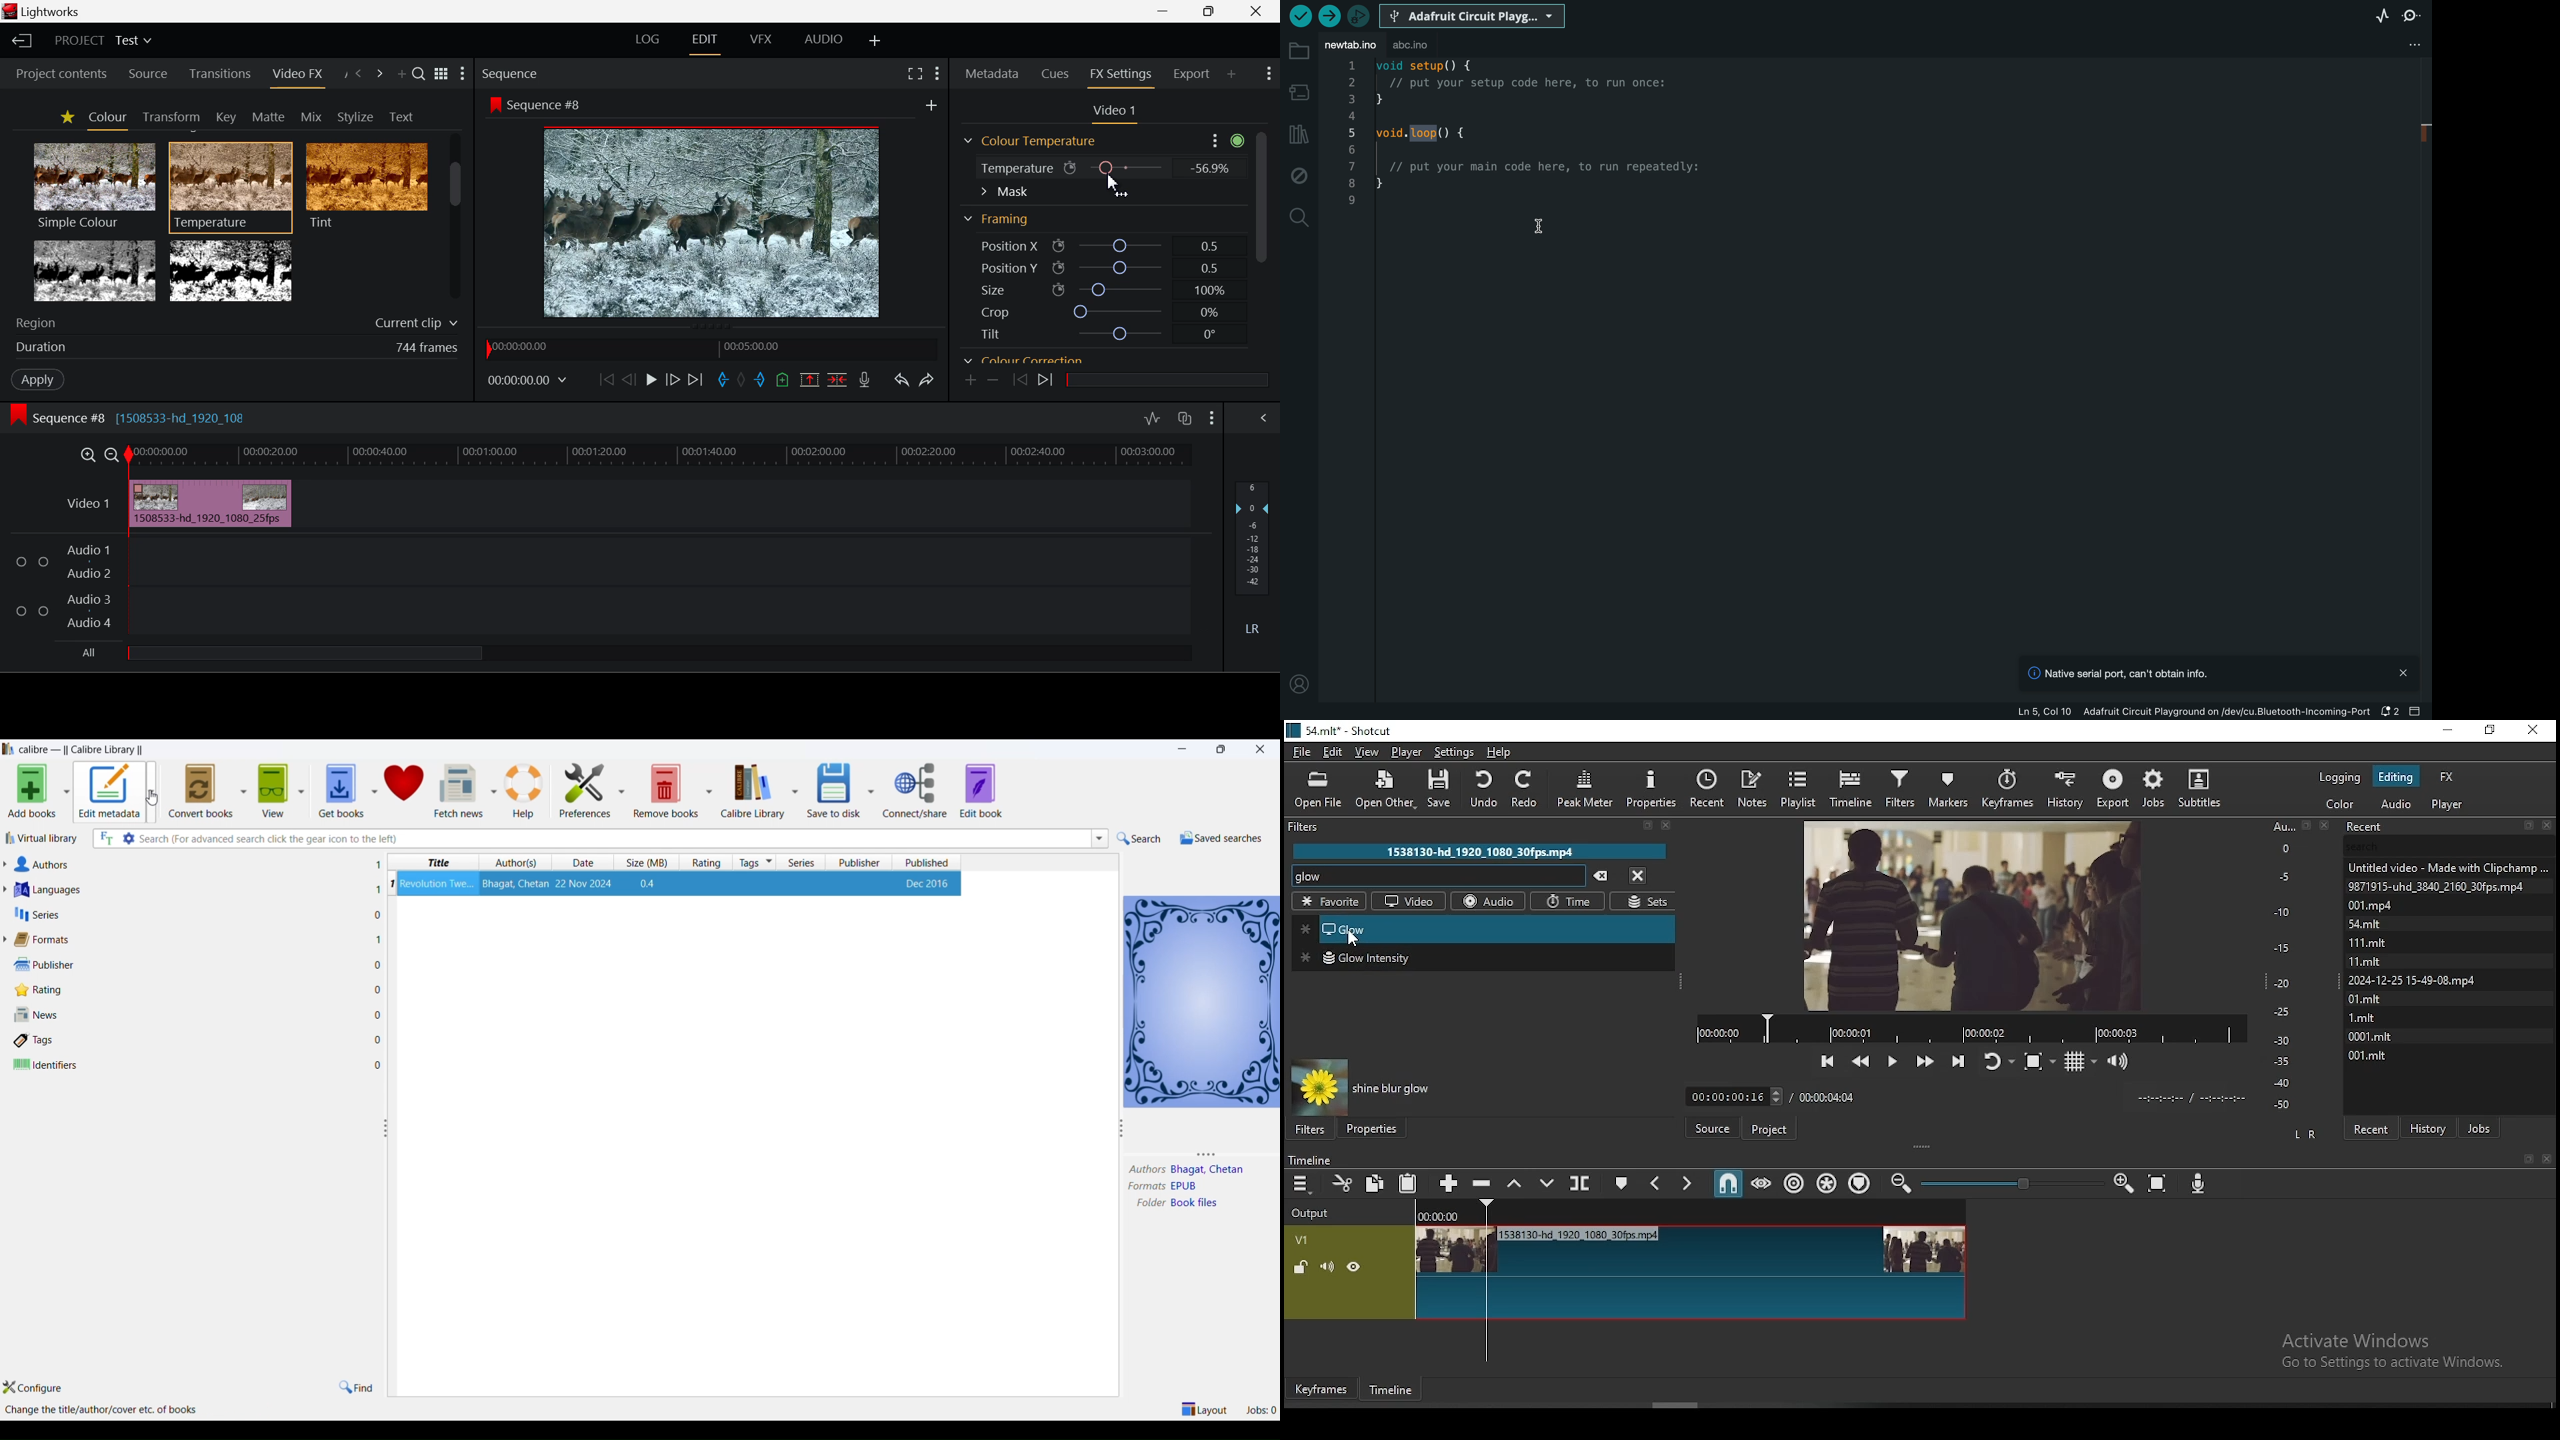 The image size is (2576, 1456). I want to click on properties, so click(1371, 1127).